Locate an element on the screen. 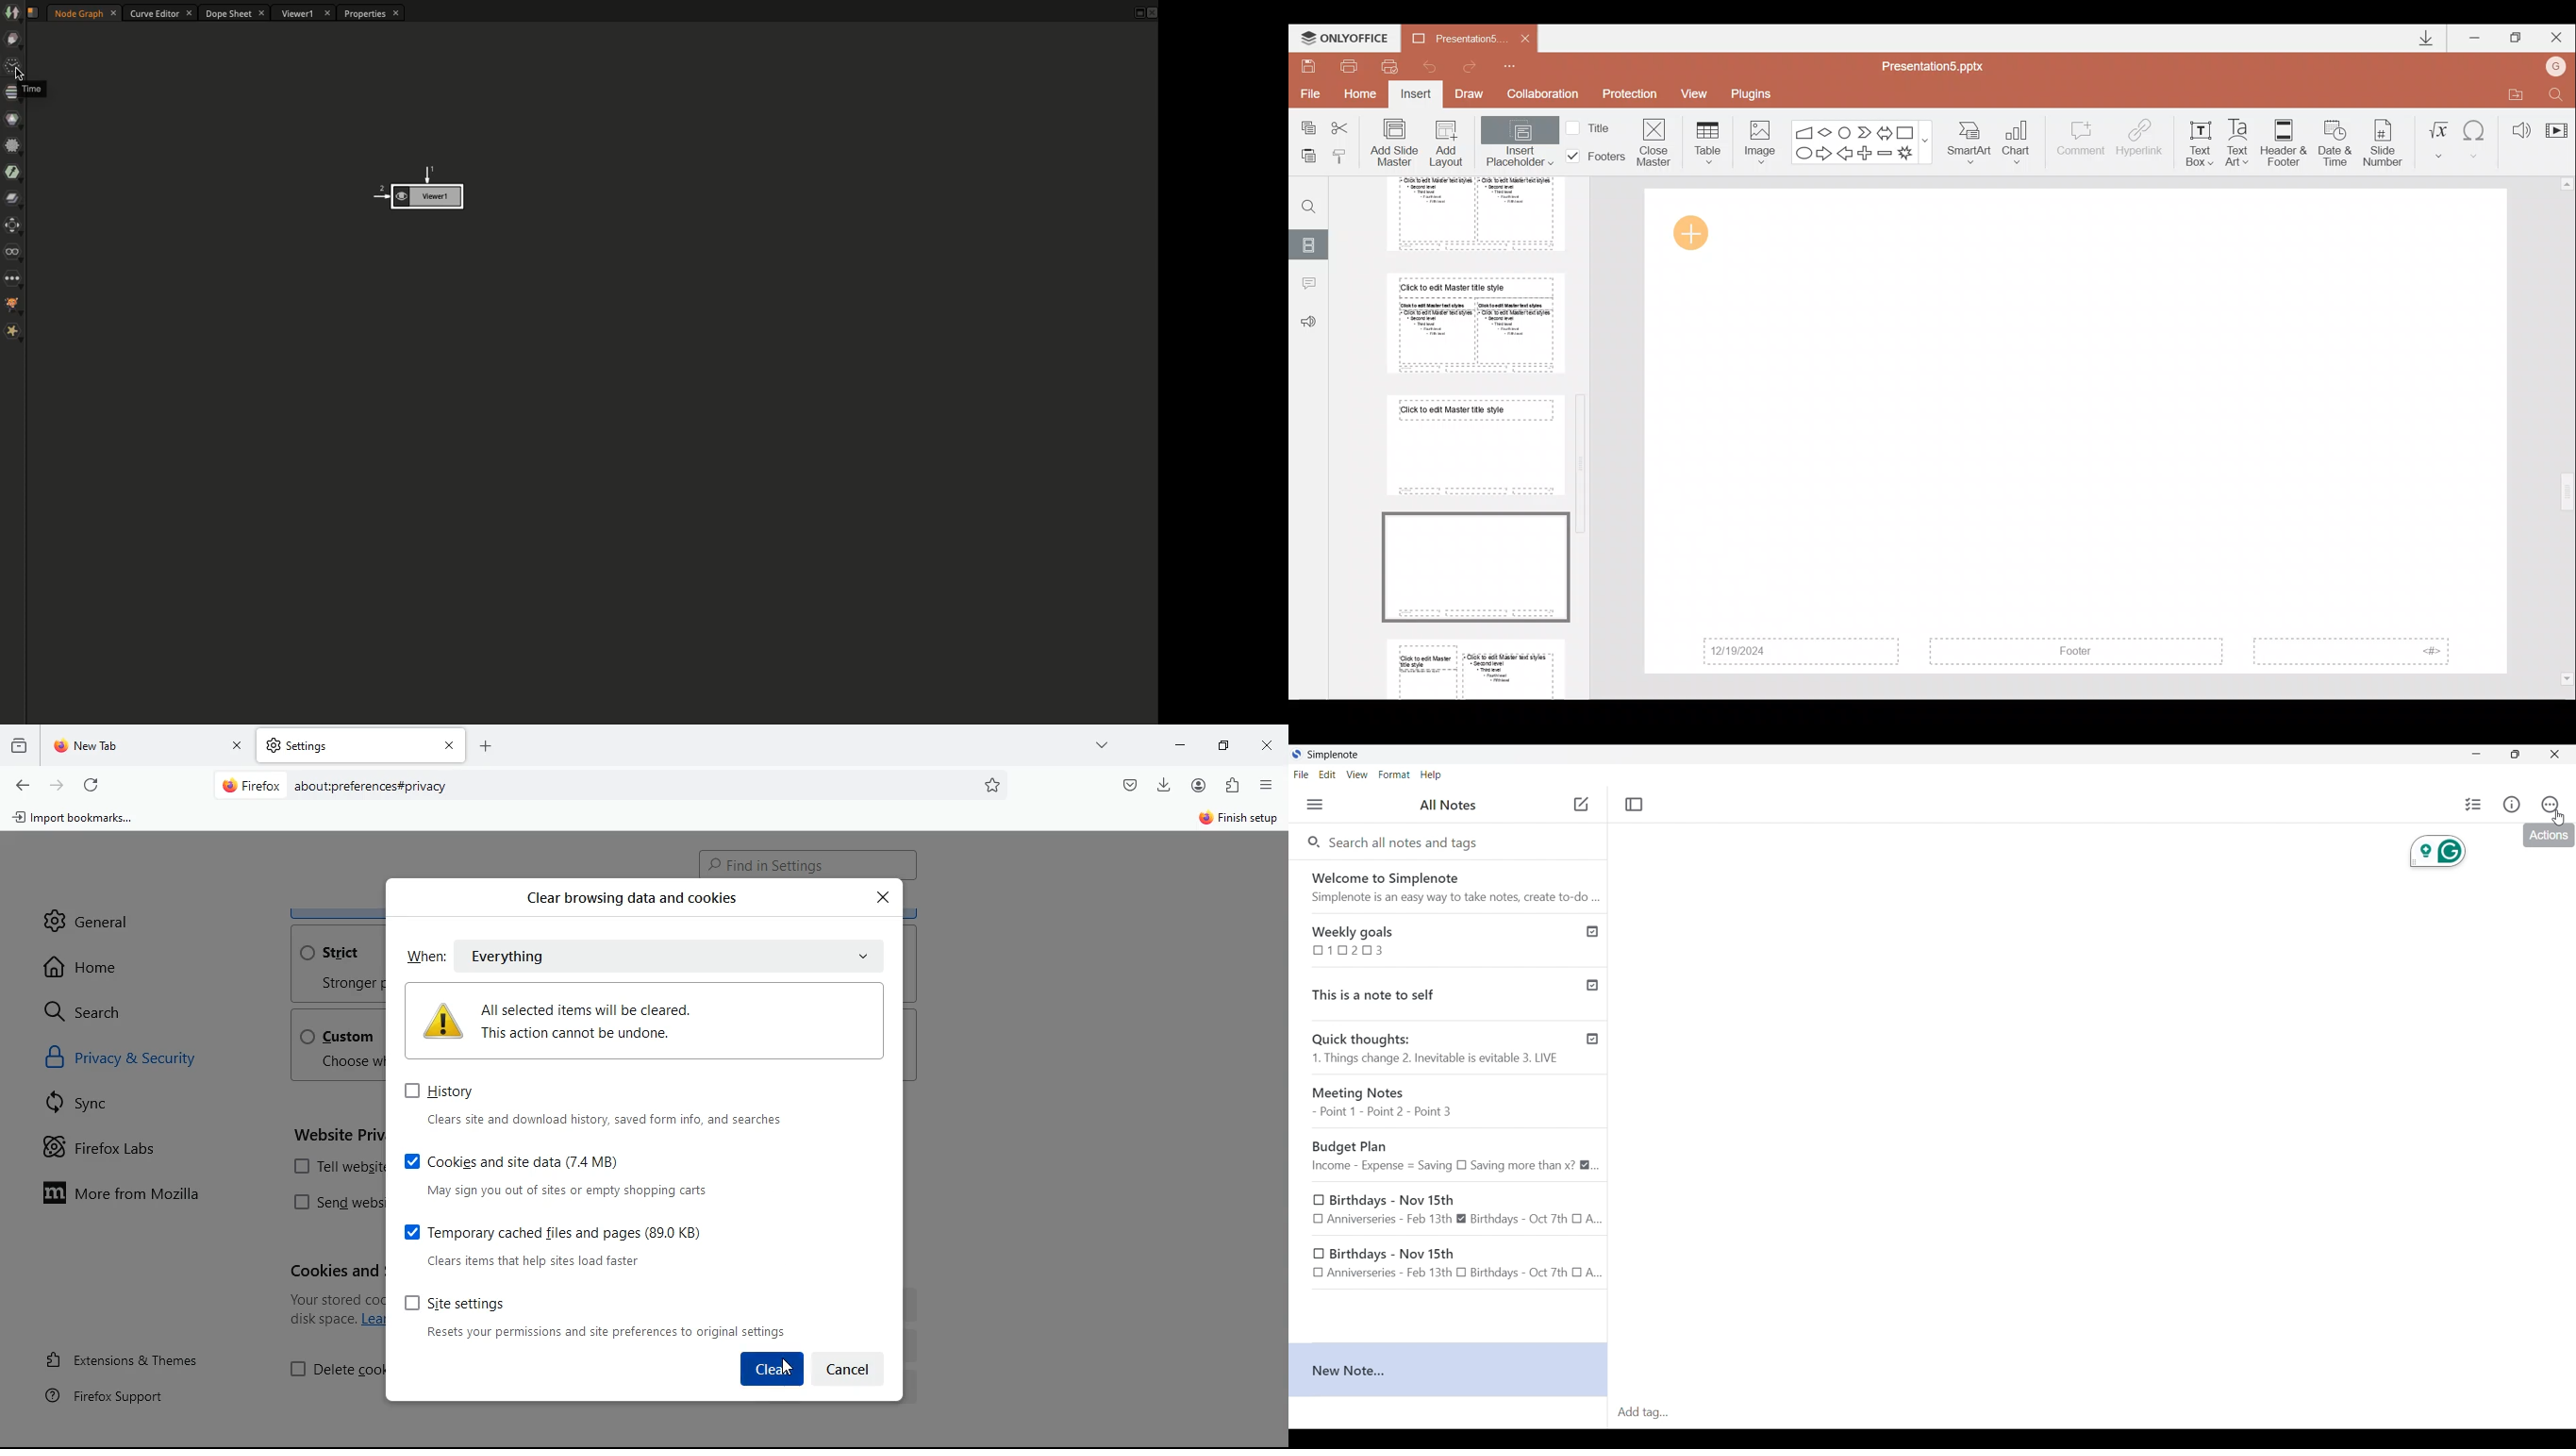 The image size is (2576, 1456). Print file is located at coordinates (1350, 65).